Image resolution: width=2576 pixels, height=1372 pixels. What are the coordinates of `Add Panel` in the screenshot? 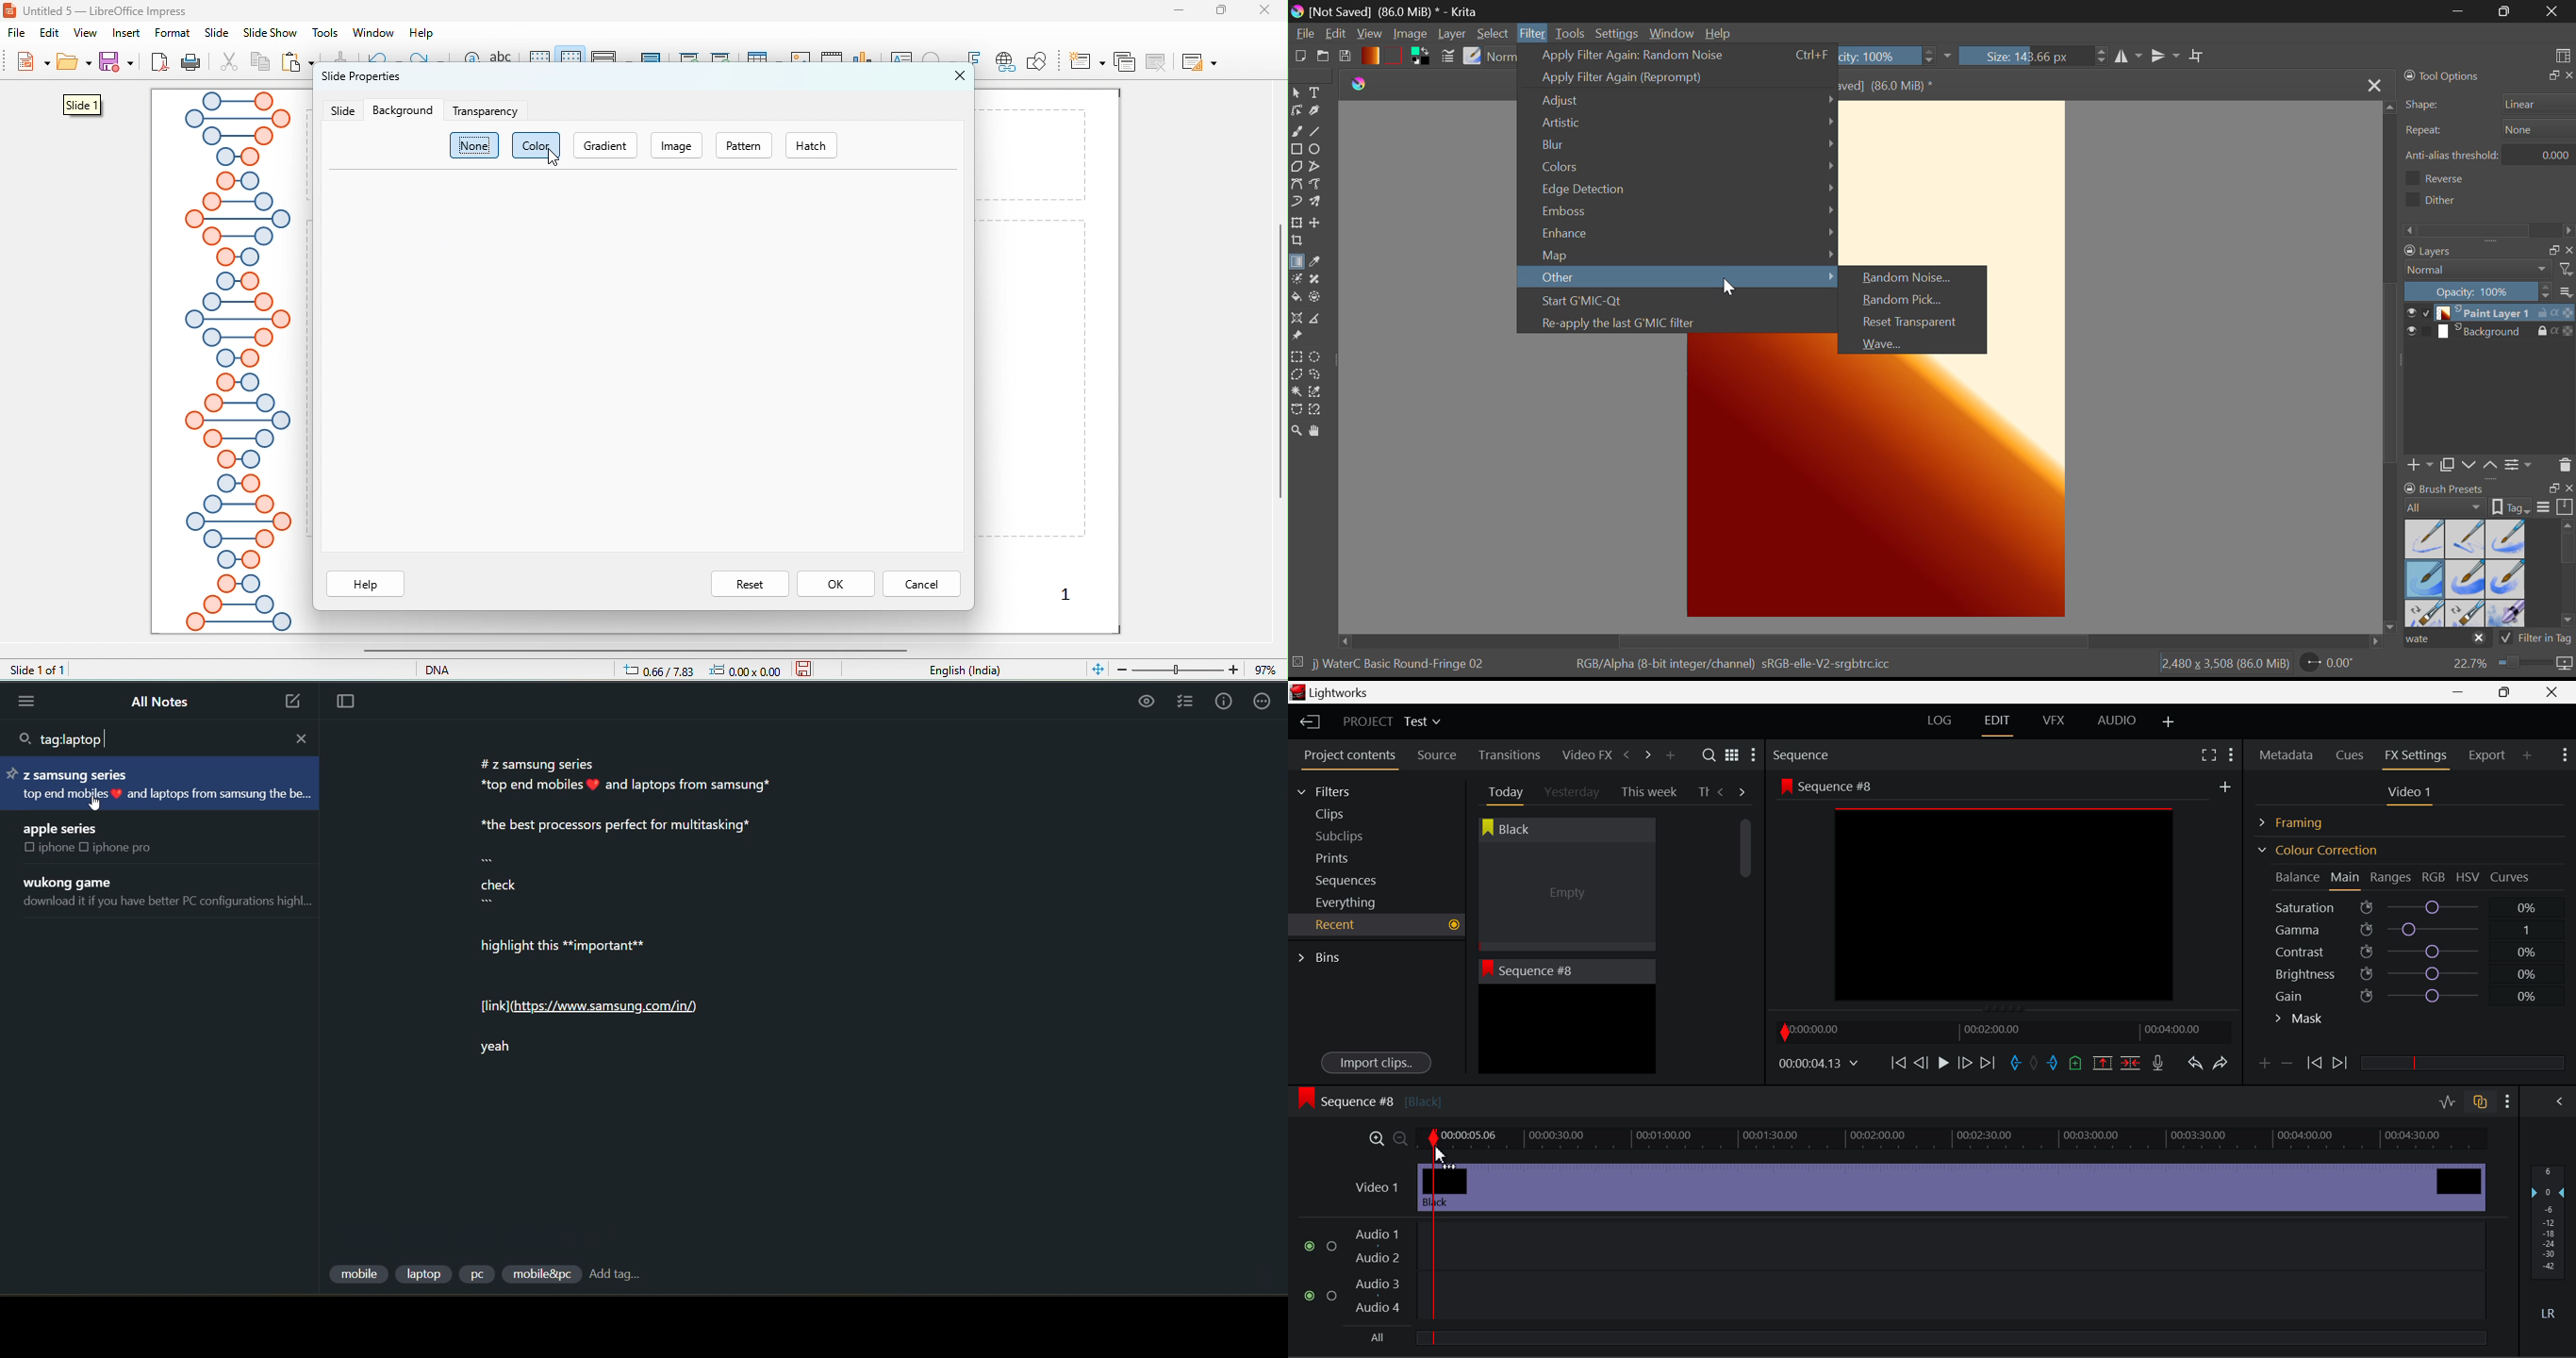 It's located at (2528, 755).